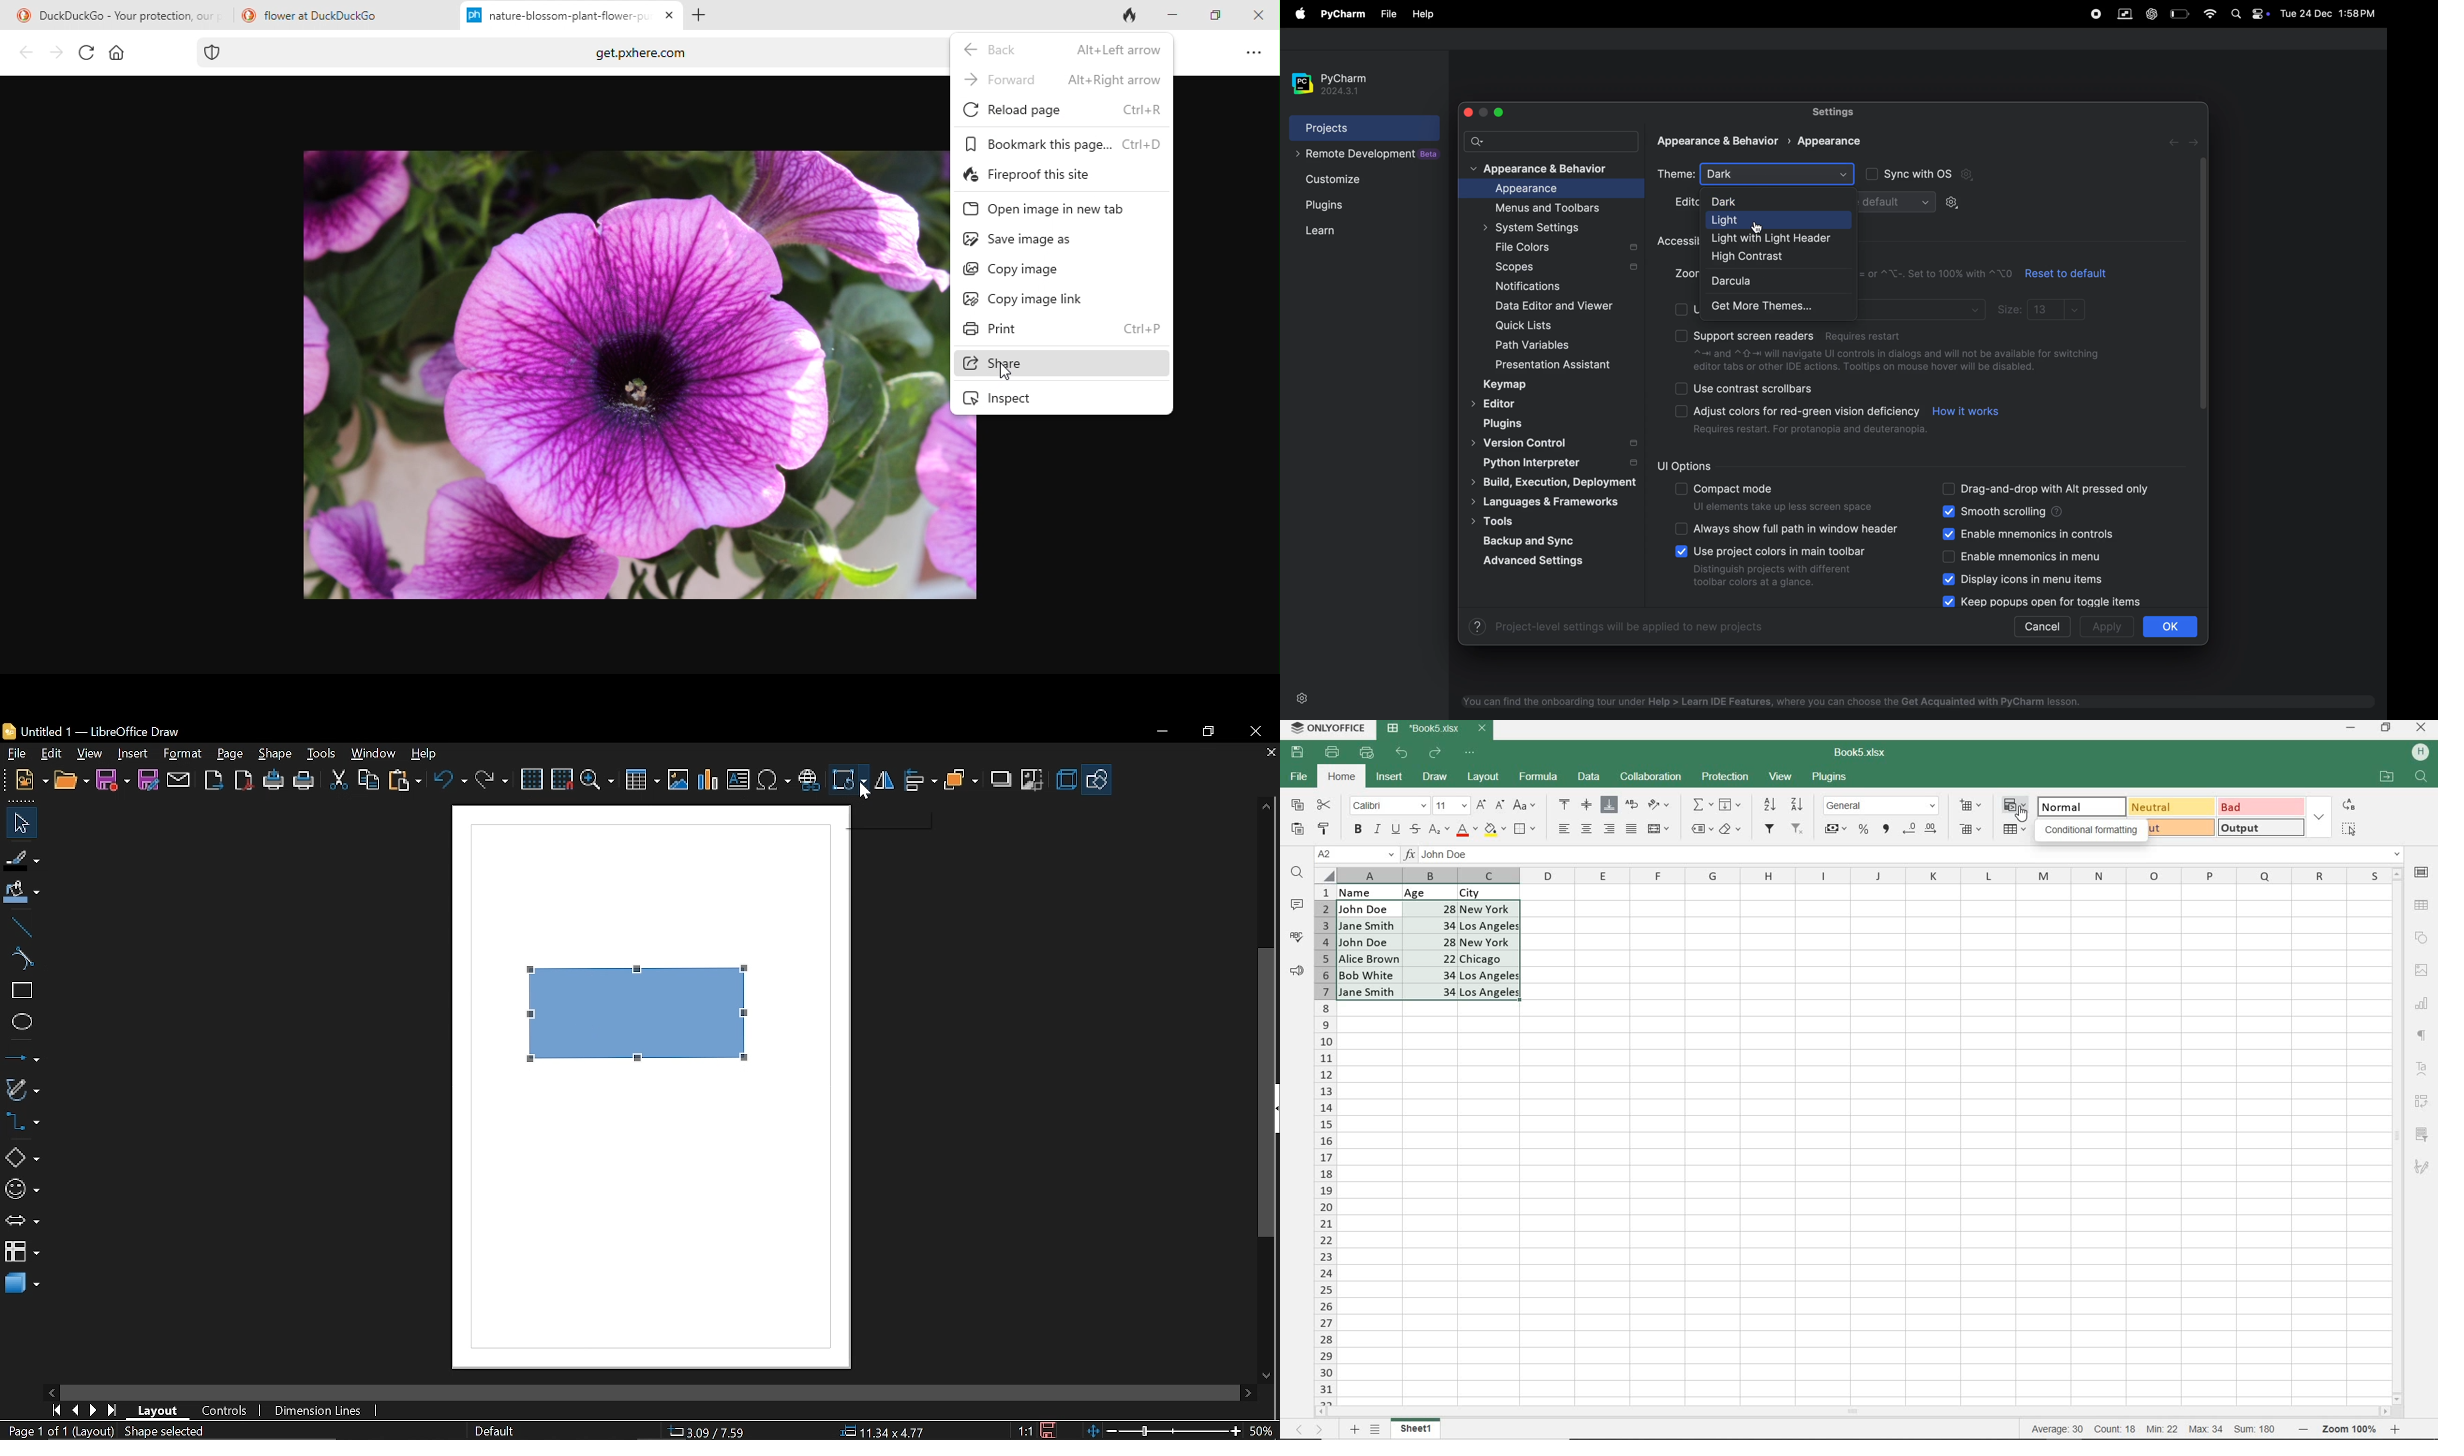 This screenshot has height=1456, width=2464. What do you see at coordinates (738, 781) in the screenshot?
I see `insert text` at bounding box center [738, 781].